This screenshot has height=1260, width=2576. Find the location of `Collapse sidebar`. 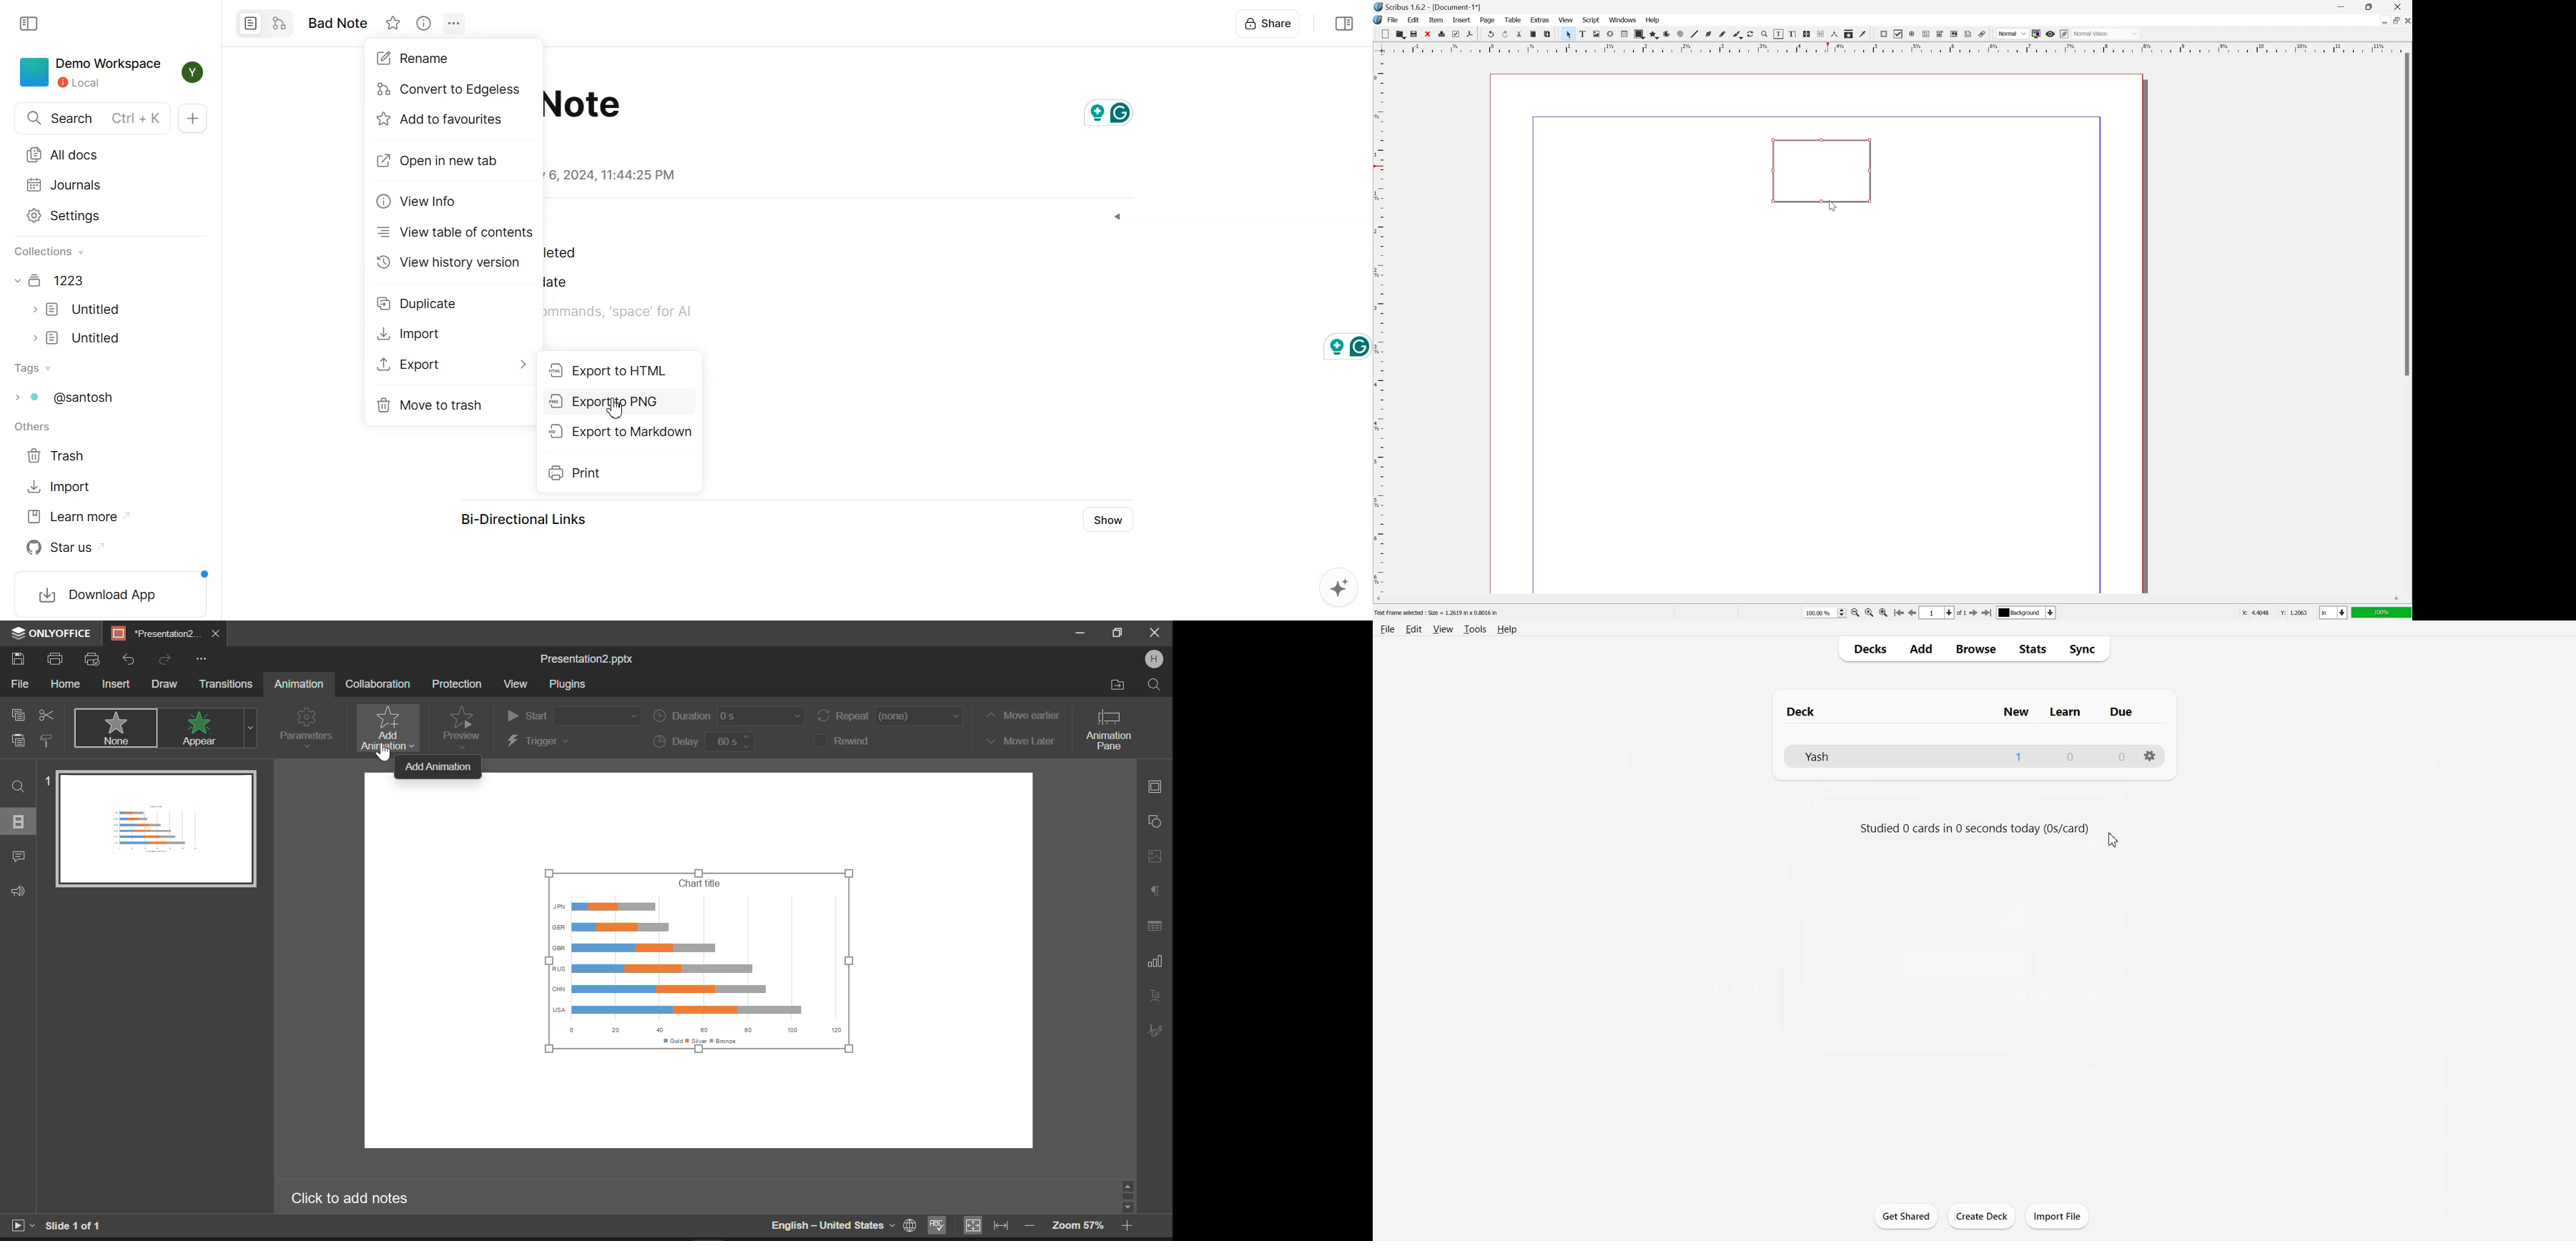

Collapse sidebar is located at coordinates (1342, 24).